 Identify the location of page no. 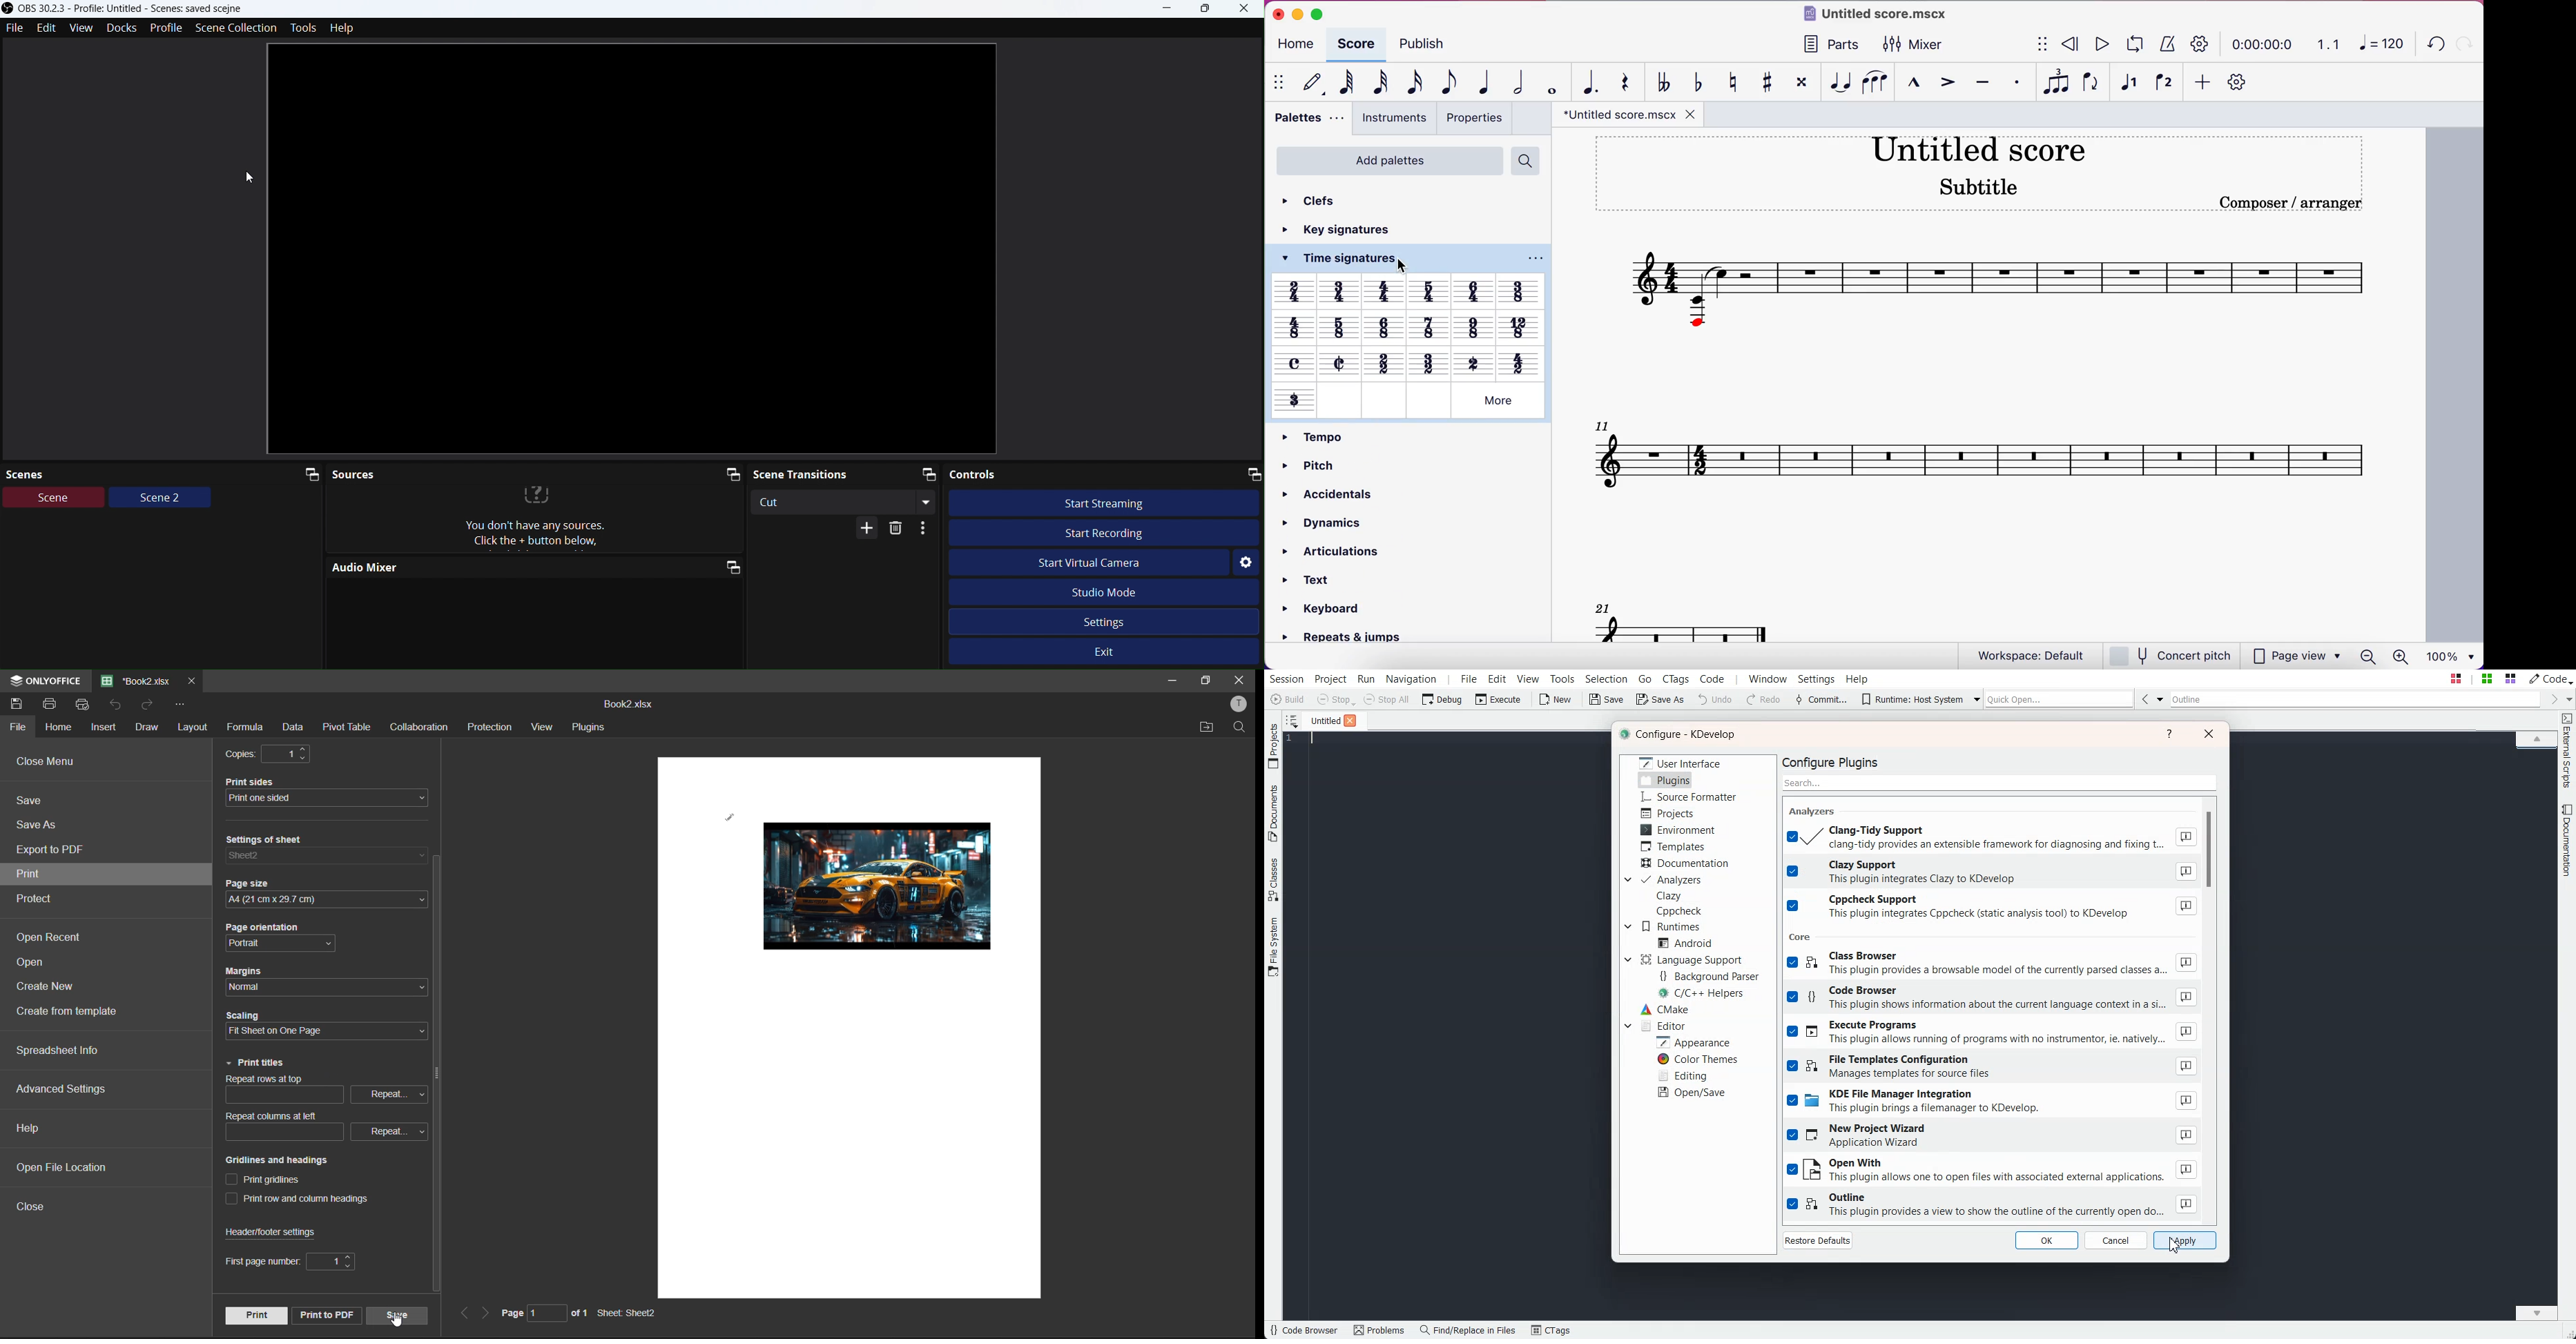
(525, 1312).